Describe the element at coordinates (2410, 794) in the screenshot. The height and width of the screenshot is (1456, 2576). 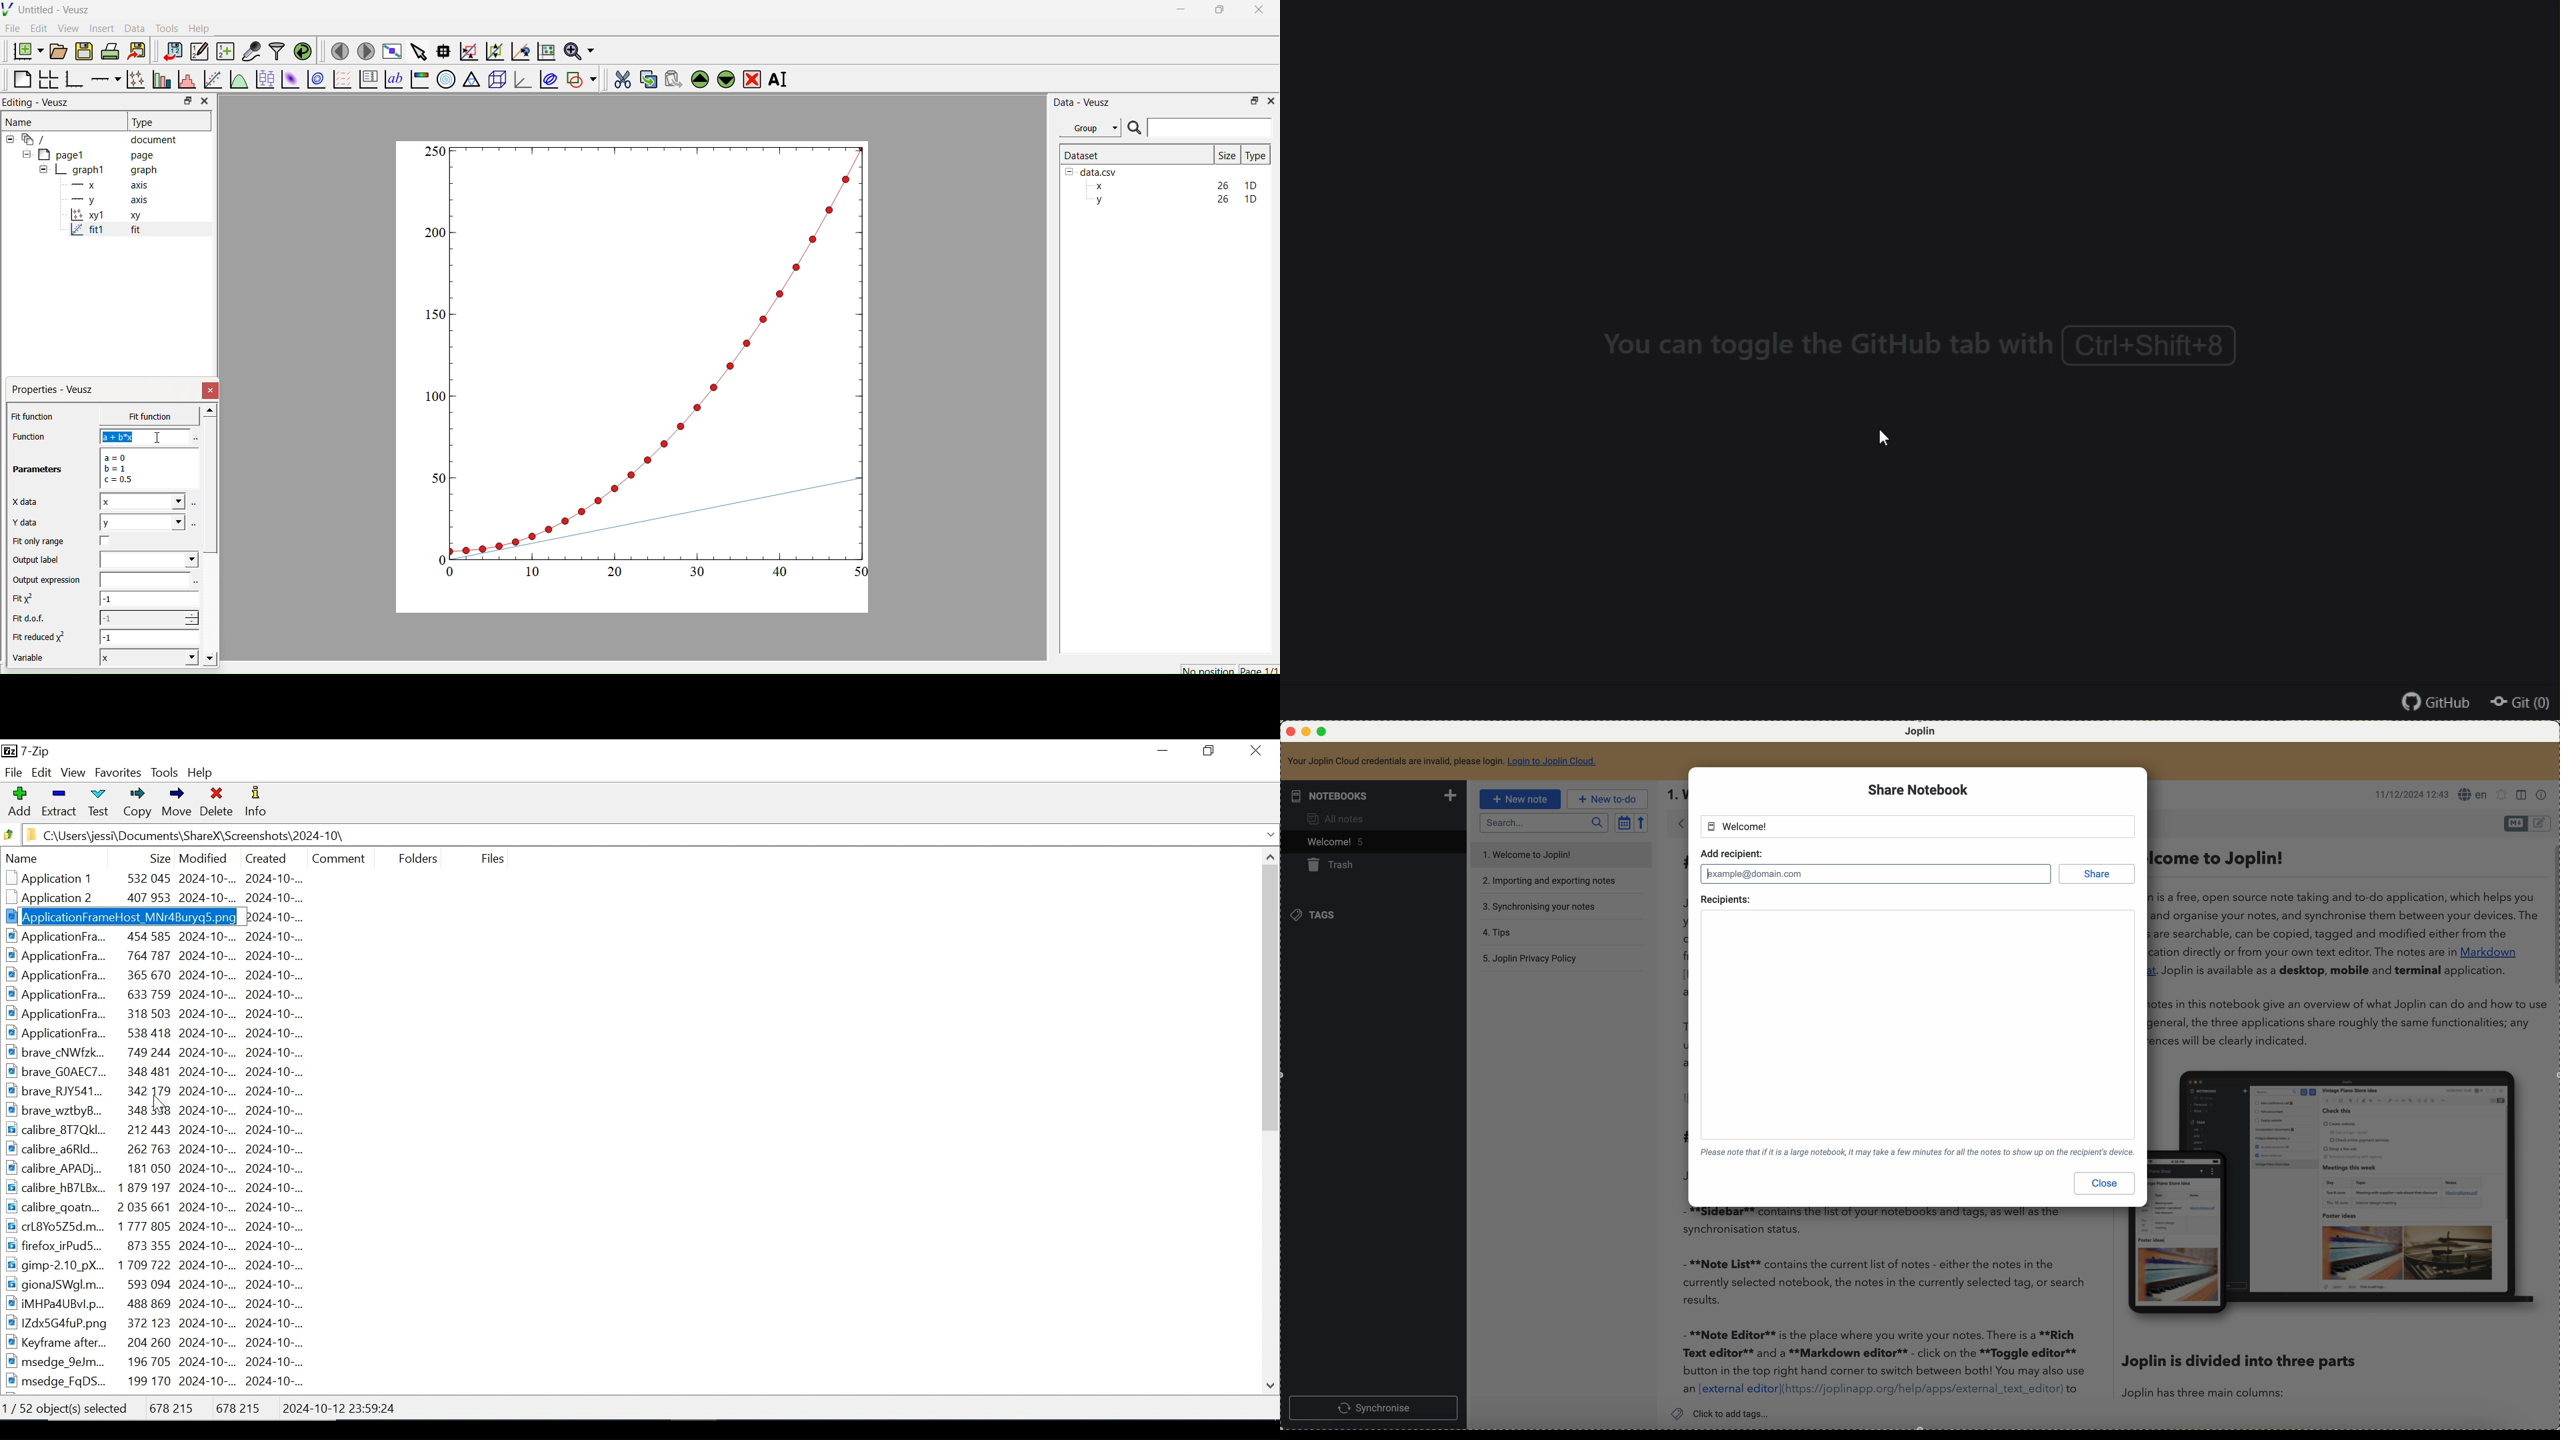
I see `11/12/2024 12:43` at that location.